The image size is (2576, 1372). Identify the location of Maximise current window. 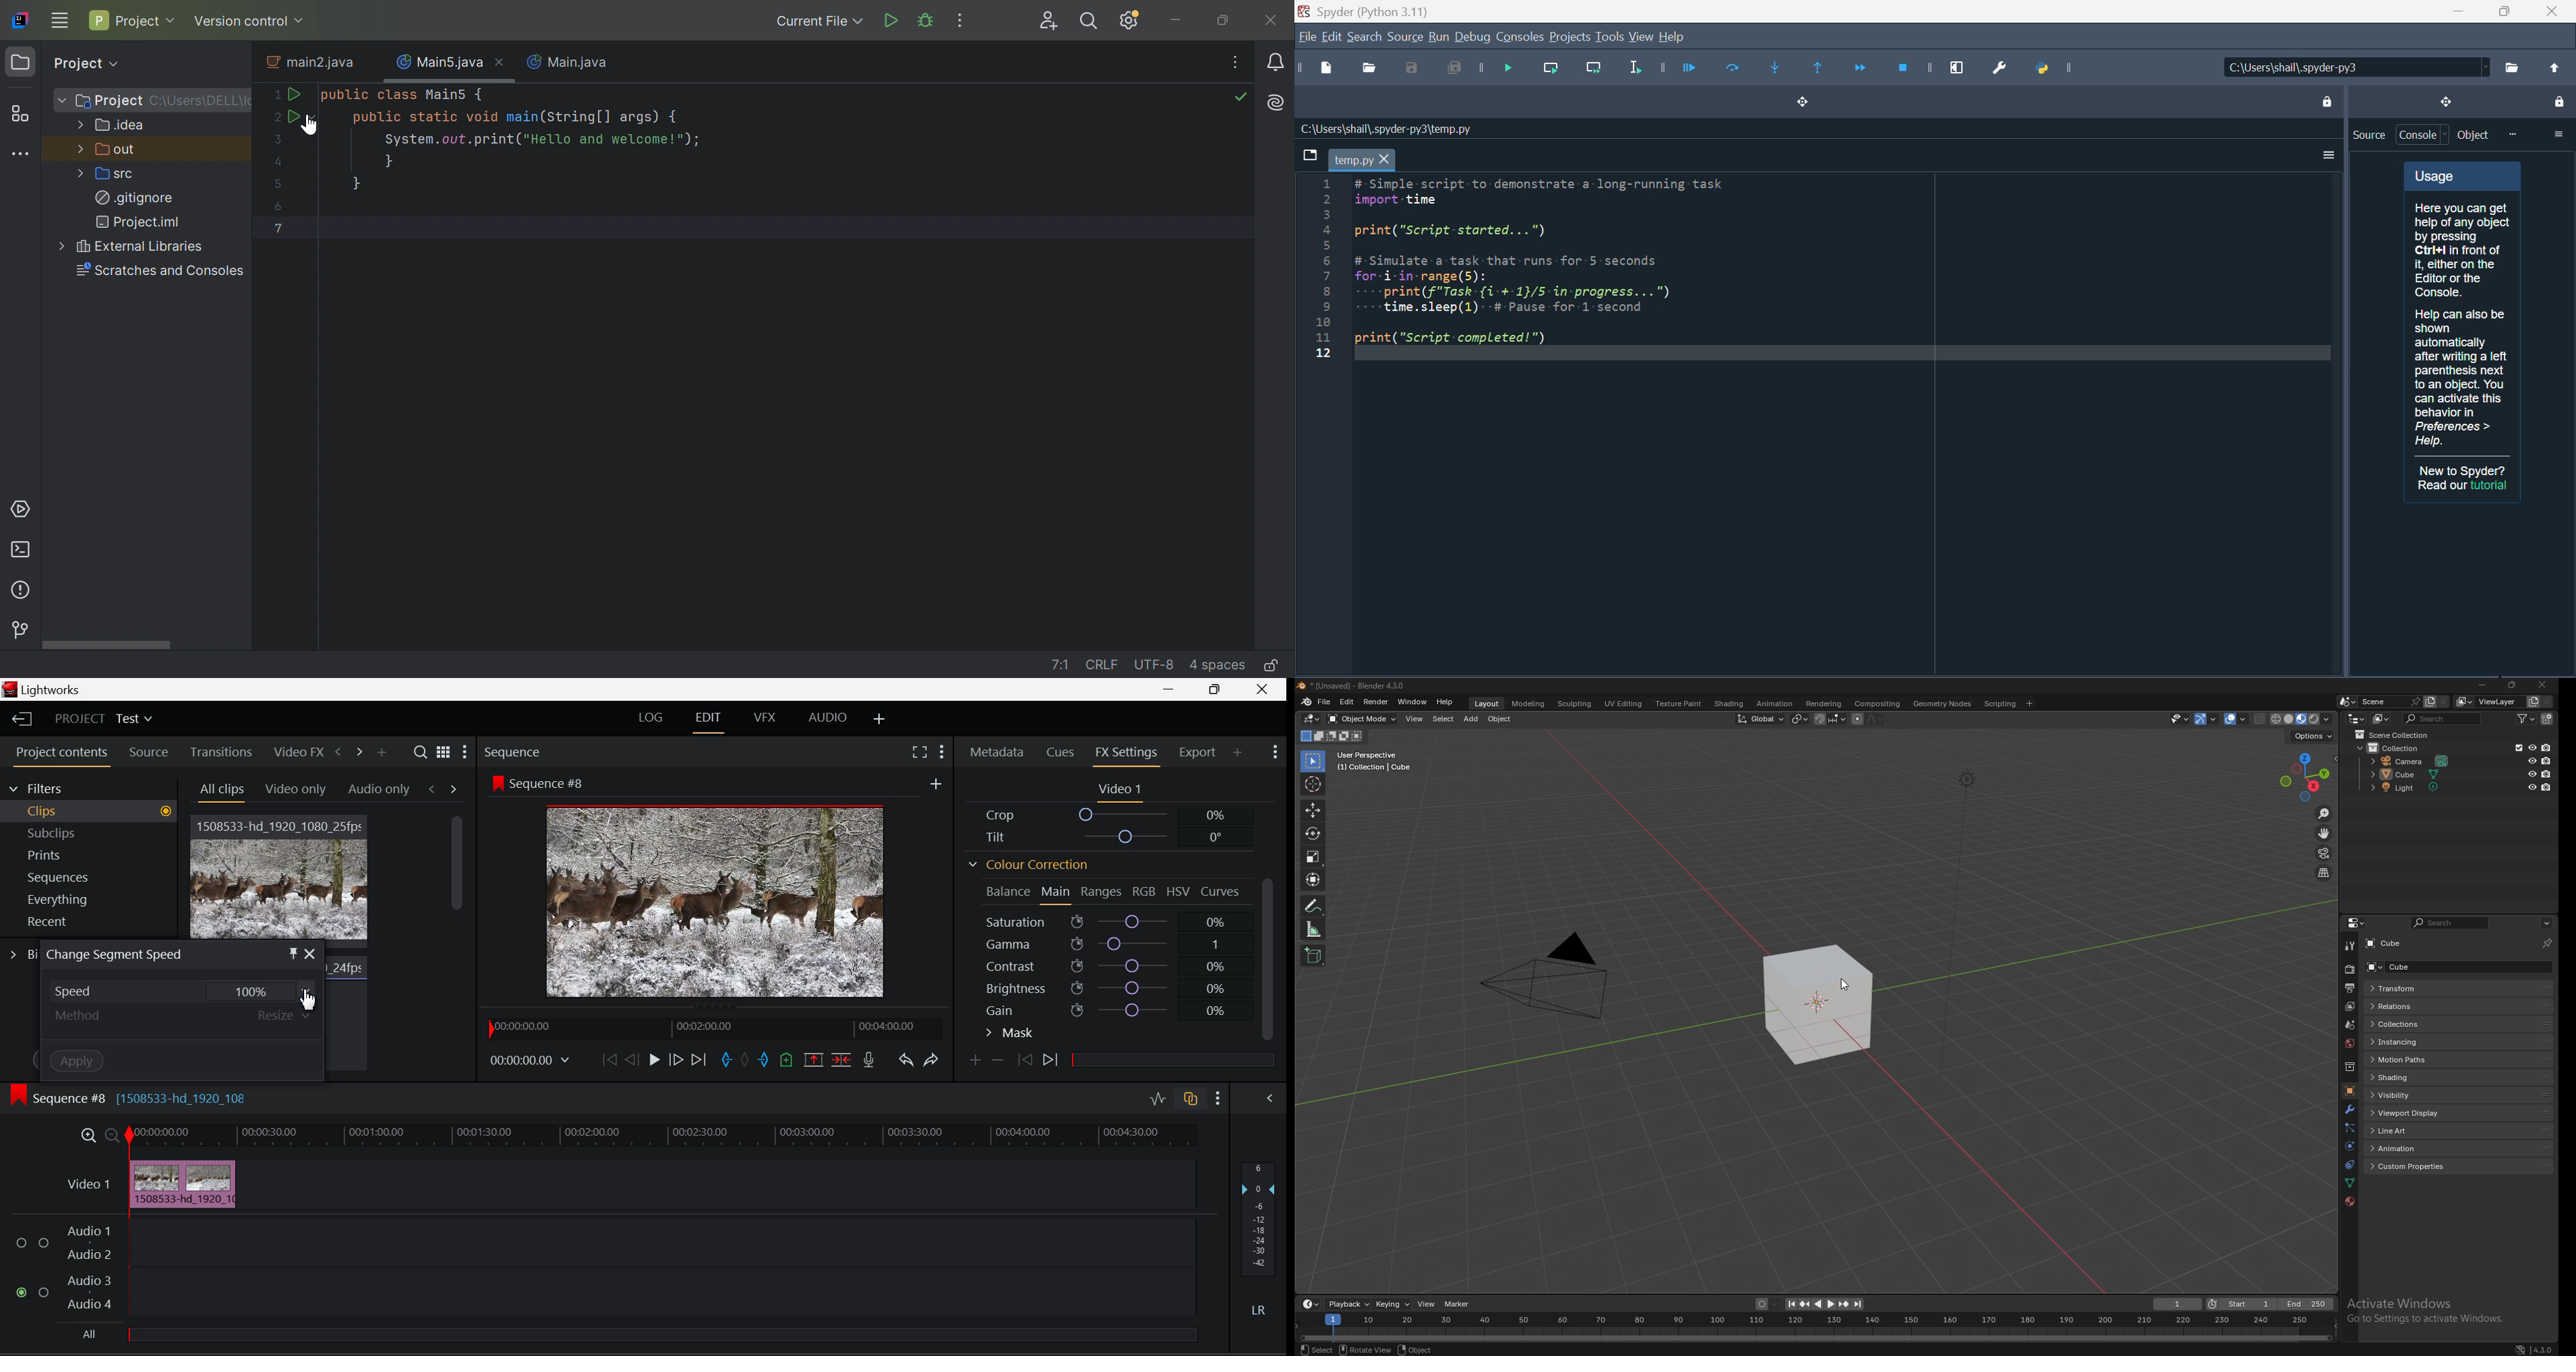
(1957, 64).